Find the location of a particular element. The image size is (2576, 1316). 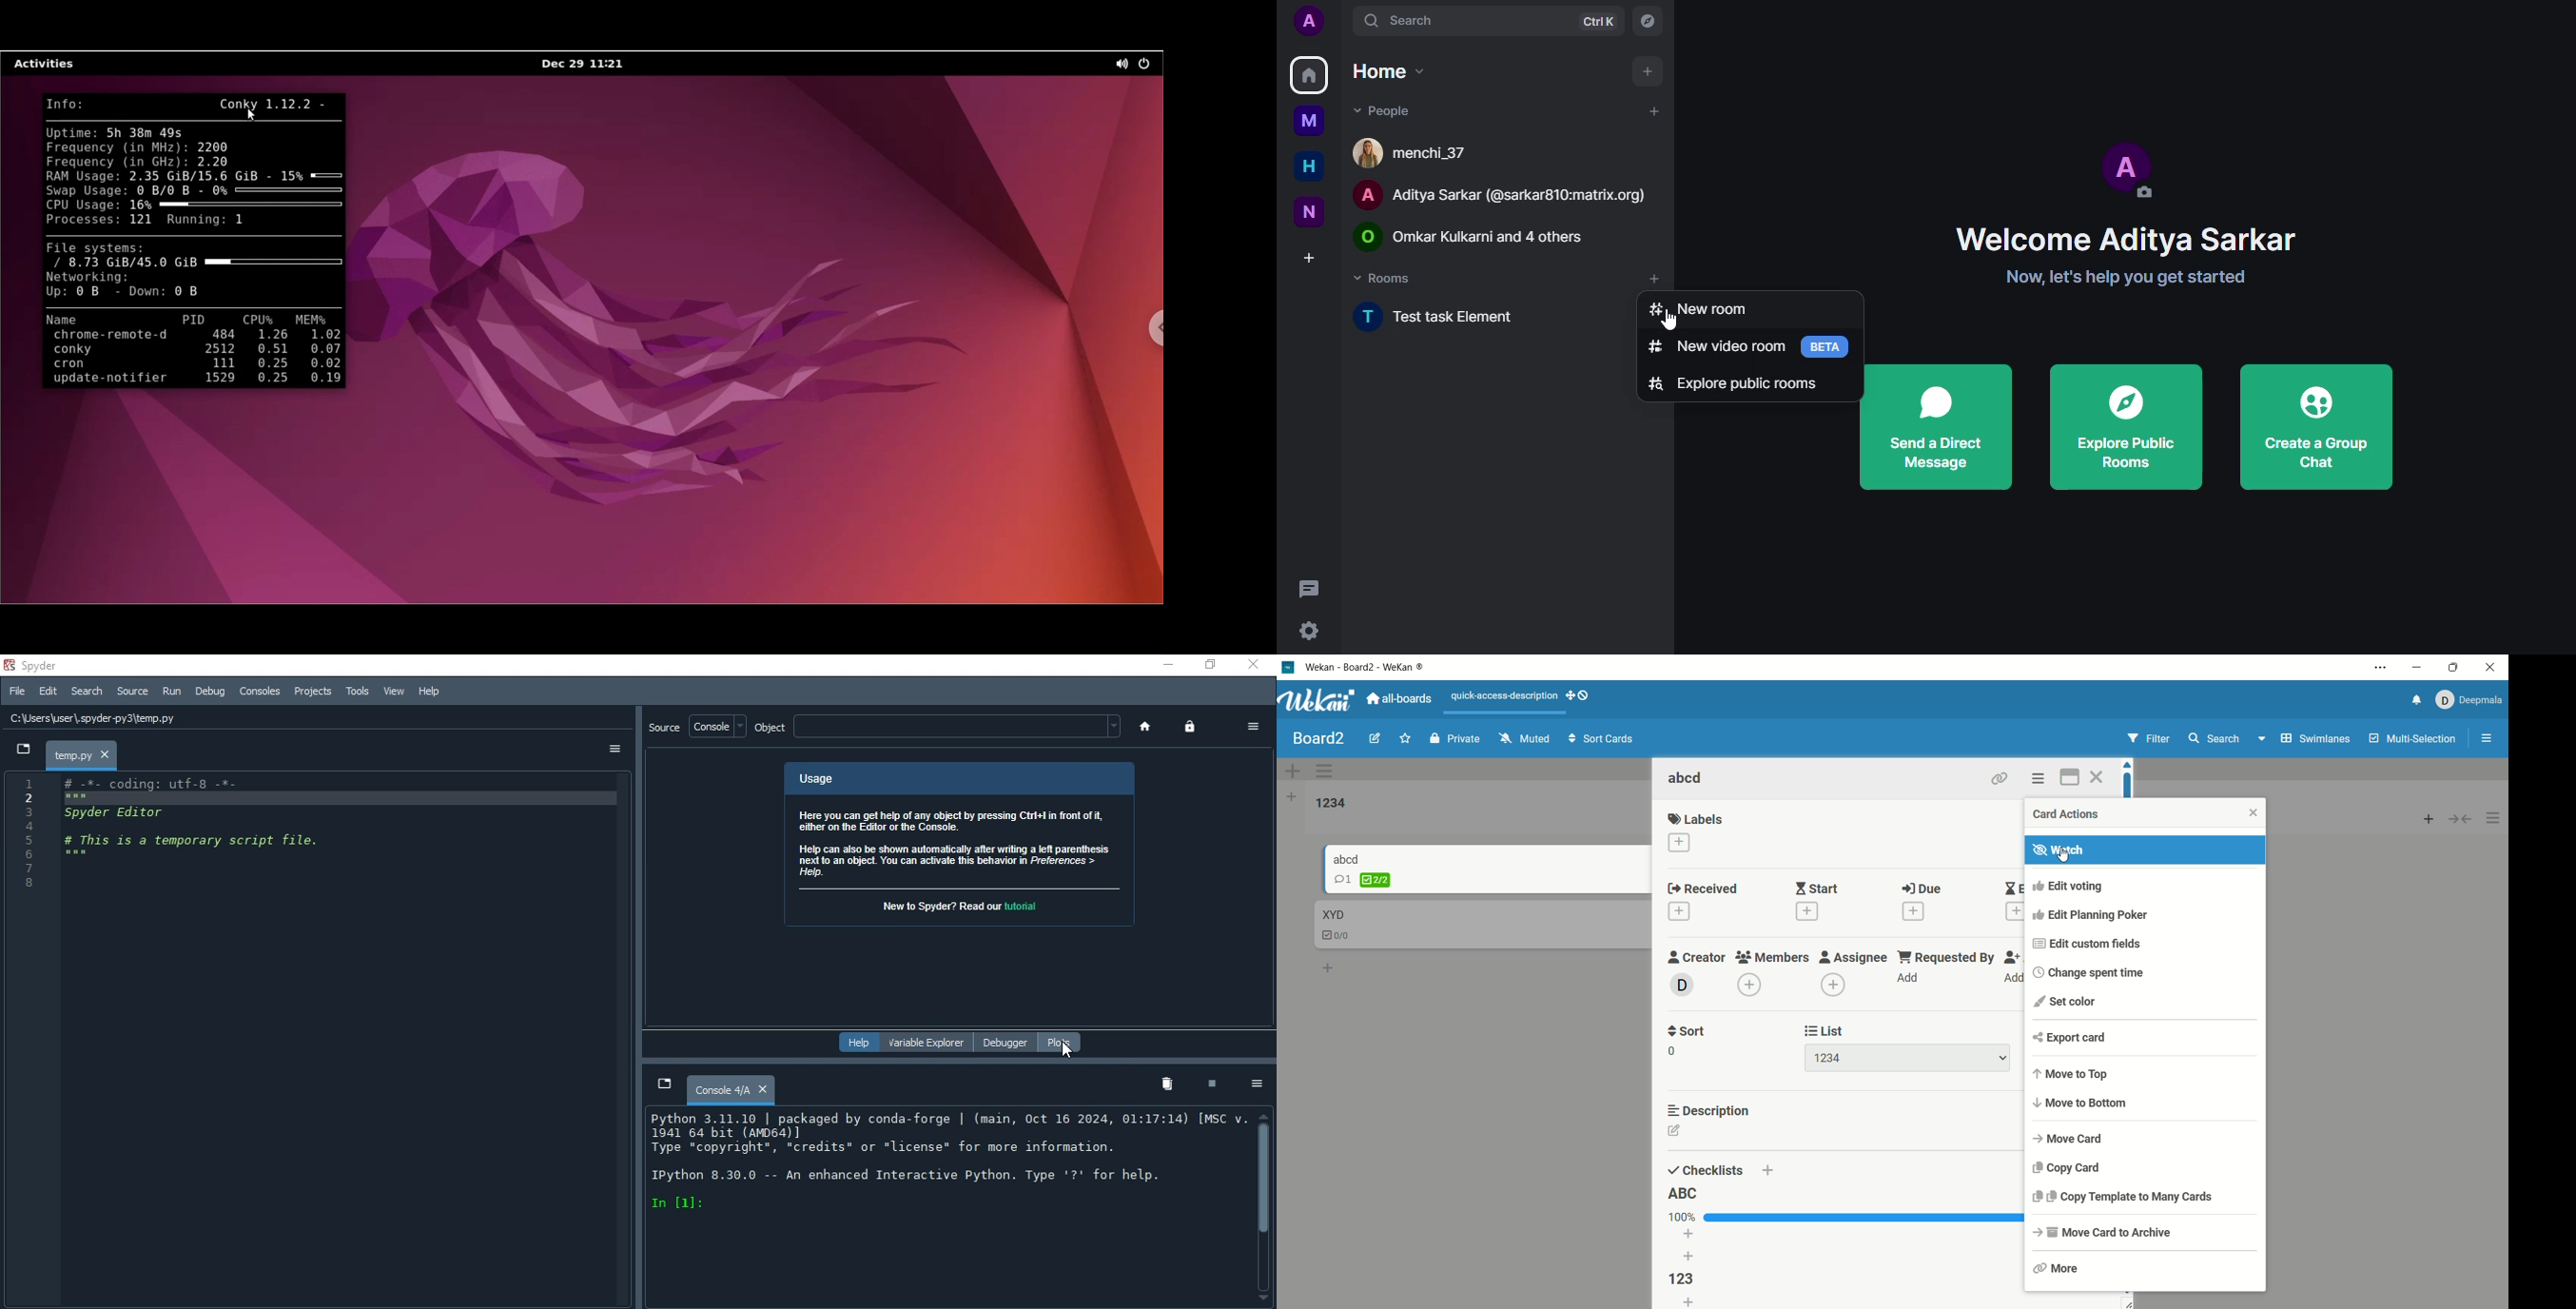

Search is located at coordinates (87, 691).